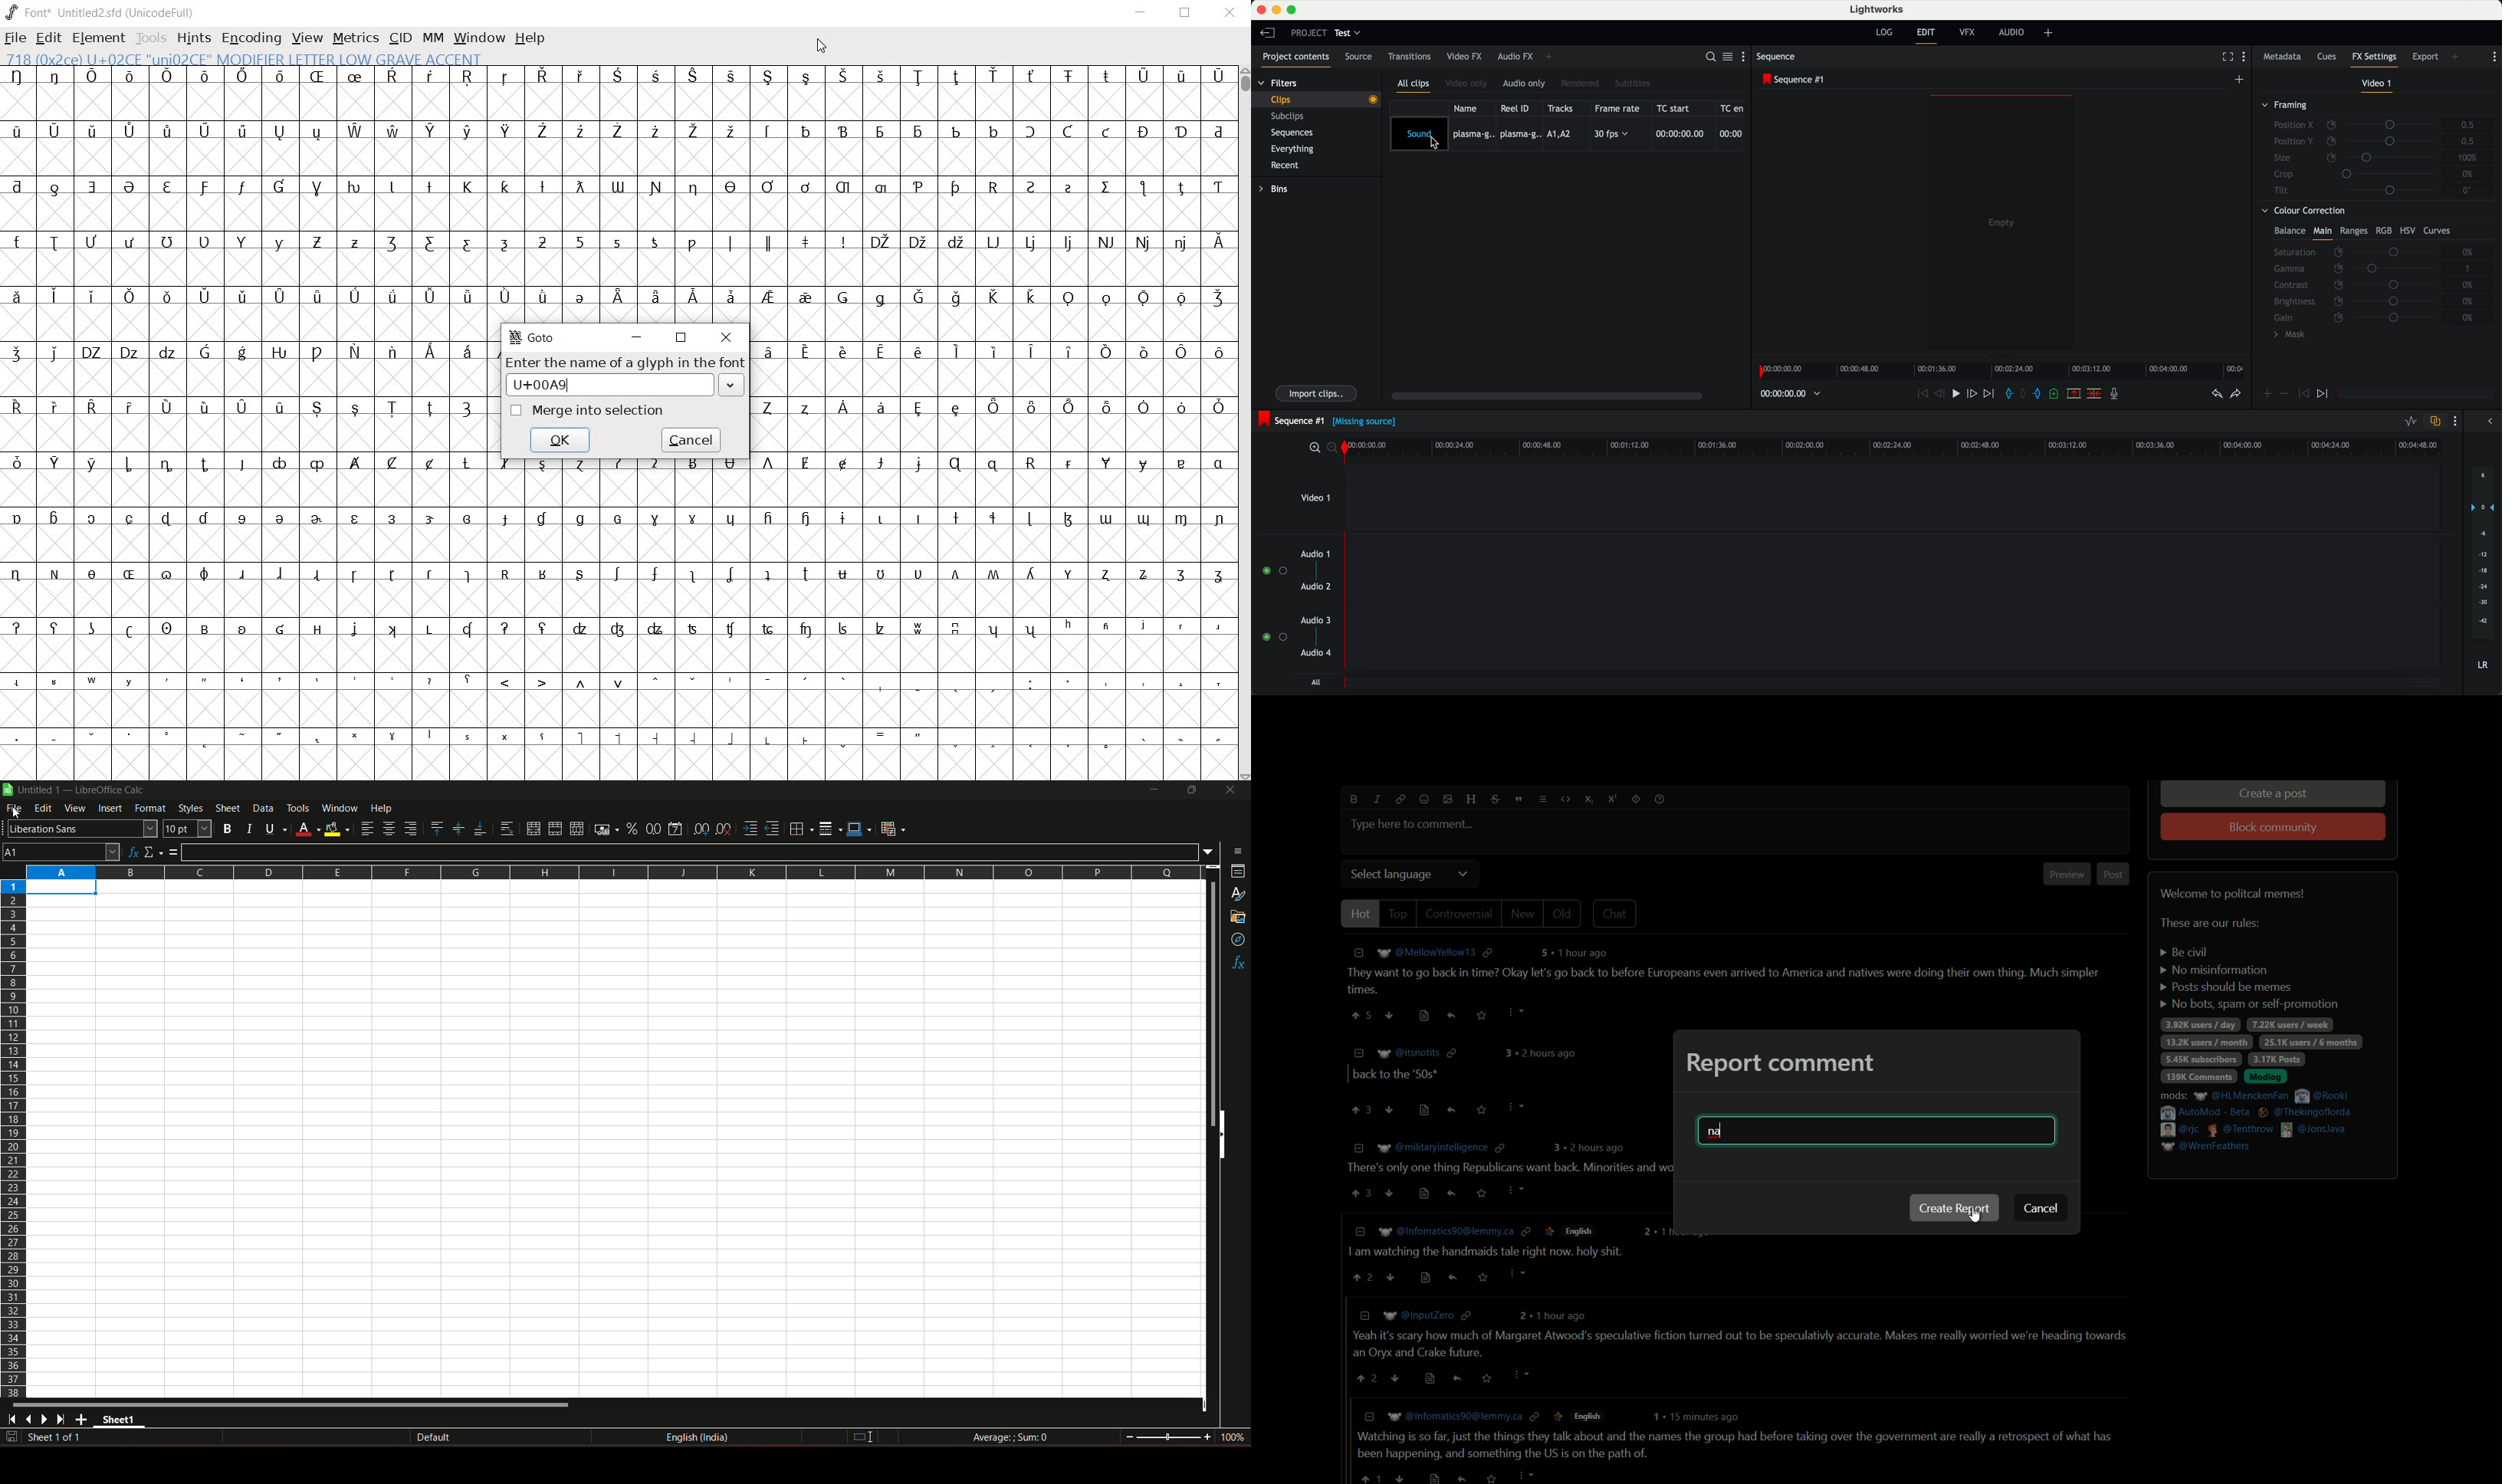  I want to click on strikethrough, so click(1493, 800).